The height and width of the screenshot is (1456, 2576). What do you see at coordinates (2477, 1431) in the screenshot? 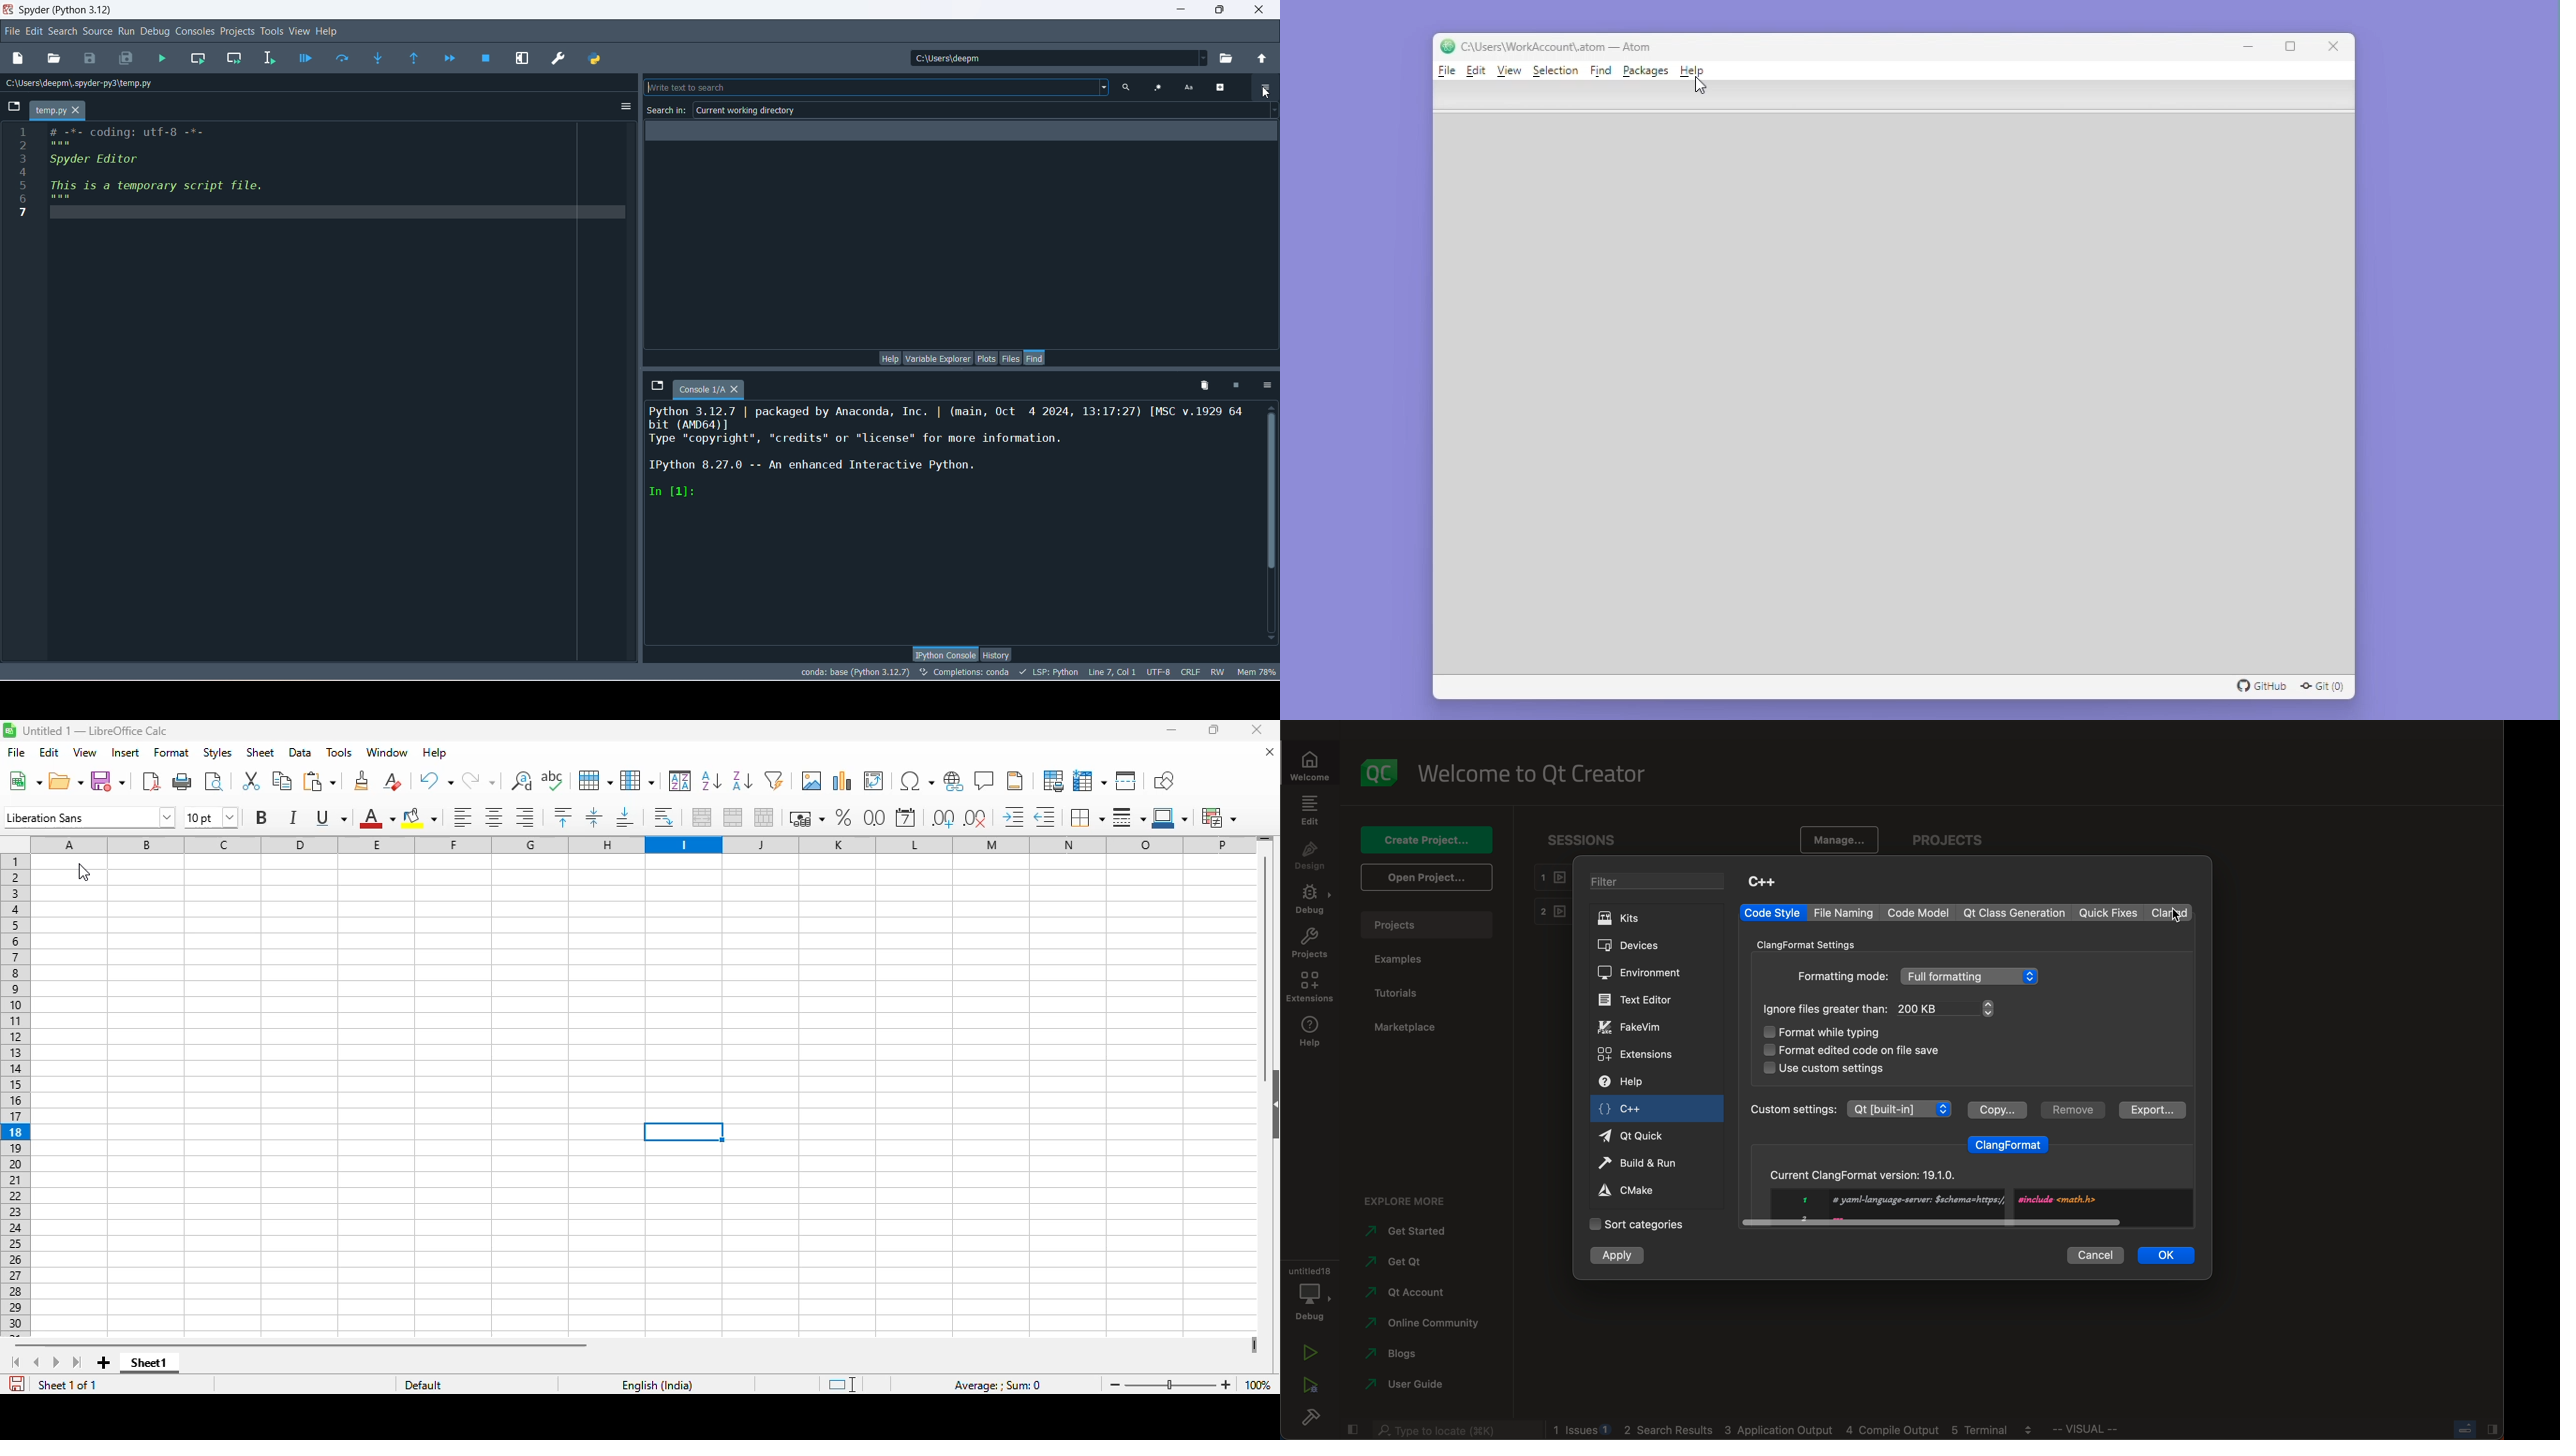
I see `close slidebar` at bounding box center [2477, 1431].